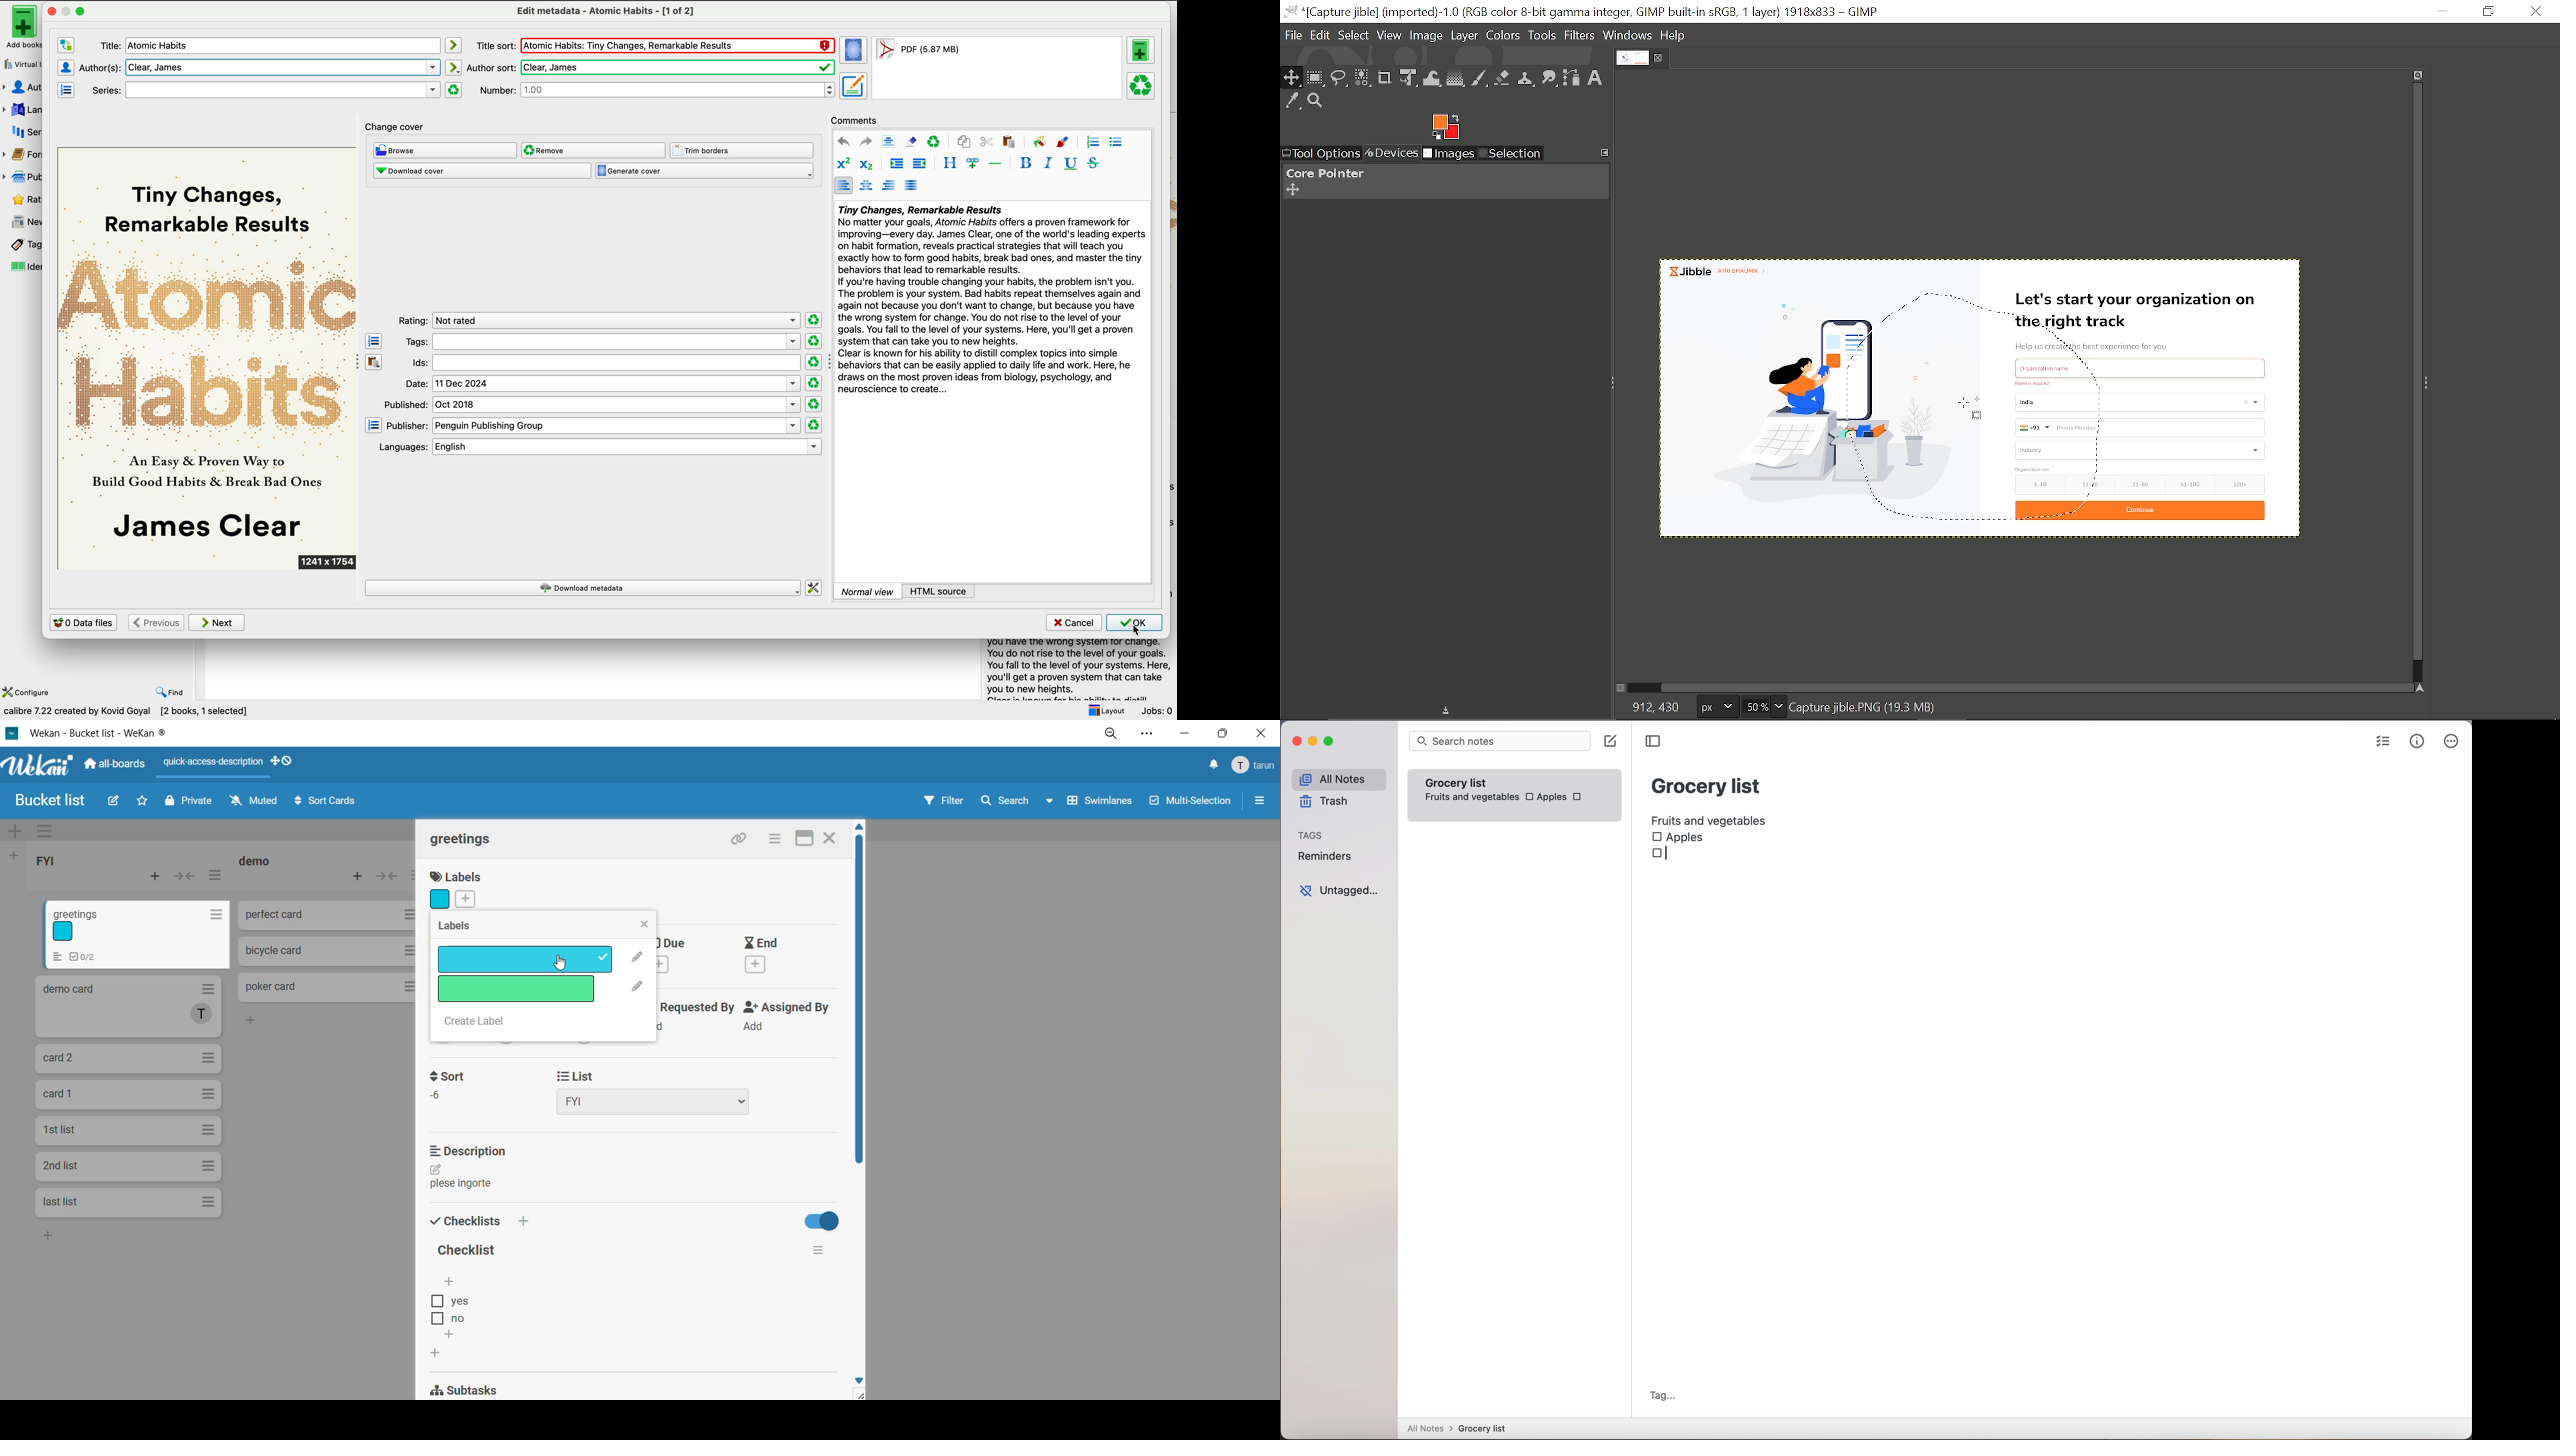  Describe the element at coordinates (1073, 623) in the screenshot. I see `cancel button` at that location.